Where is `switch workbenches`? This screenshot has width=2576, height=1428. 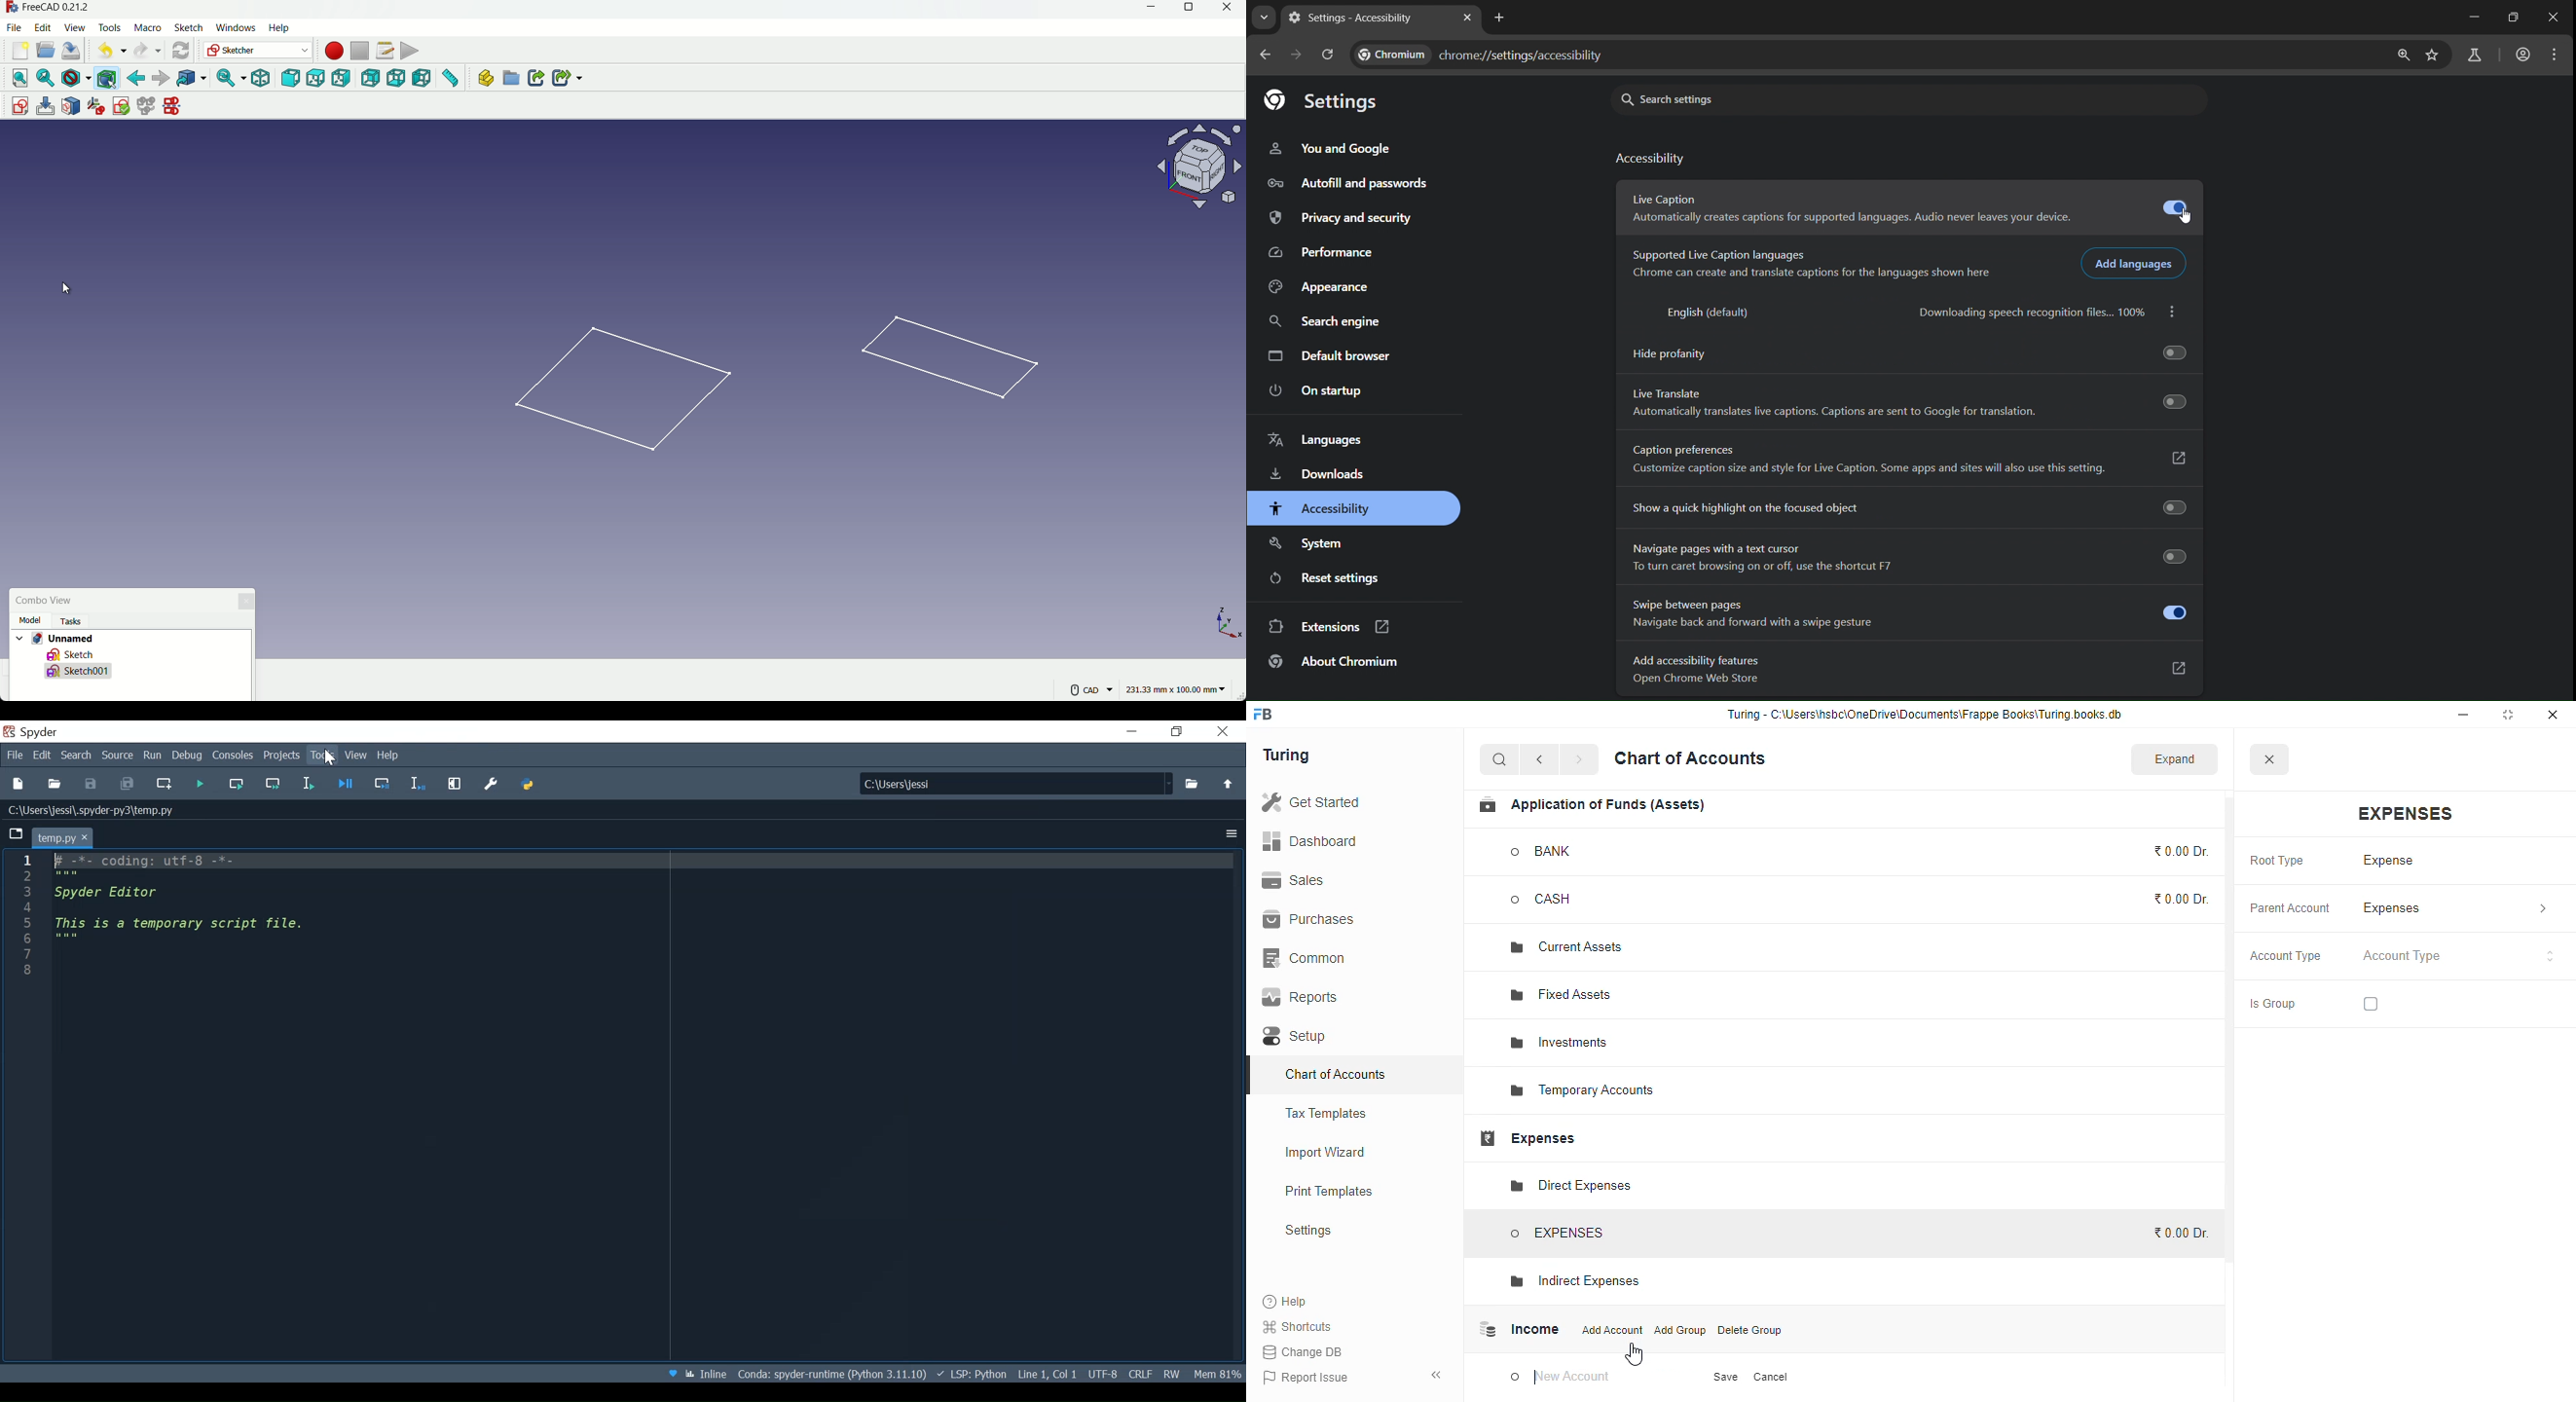
switch workbenches is located at coordinates (256, 50).